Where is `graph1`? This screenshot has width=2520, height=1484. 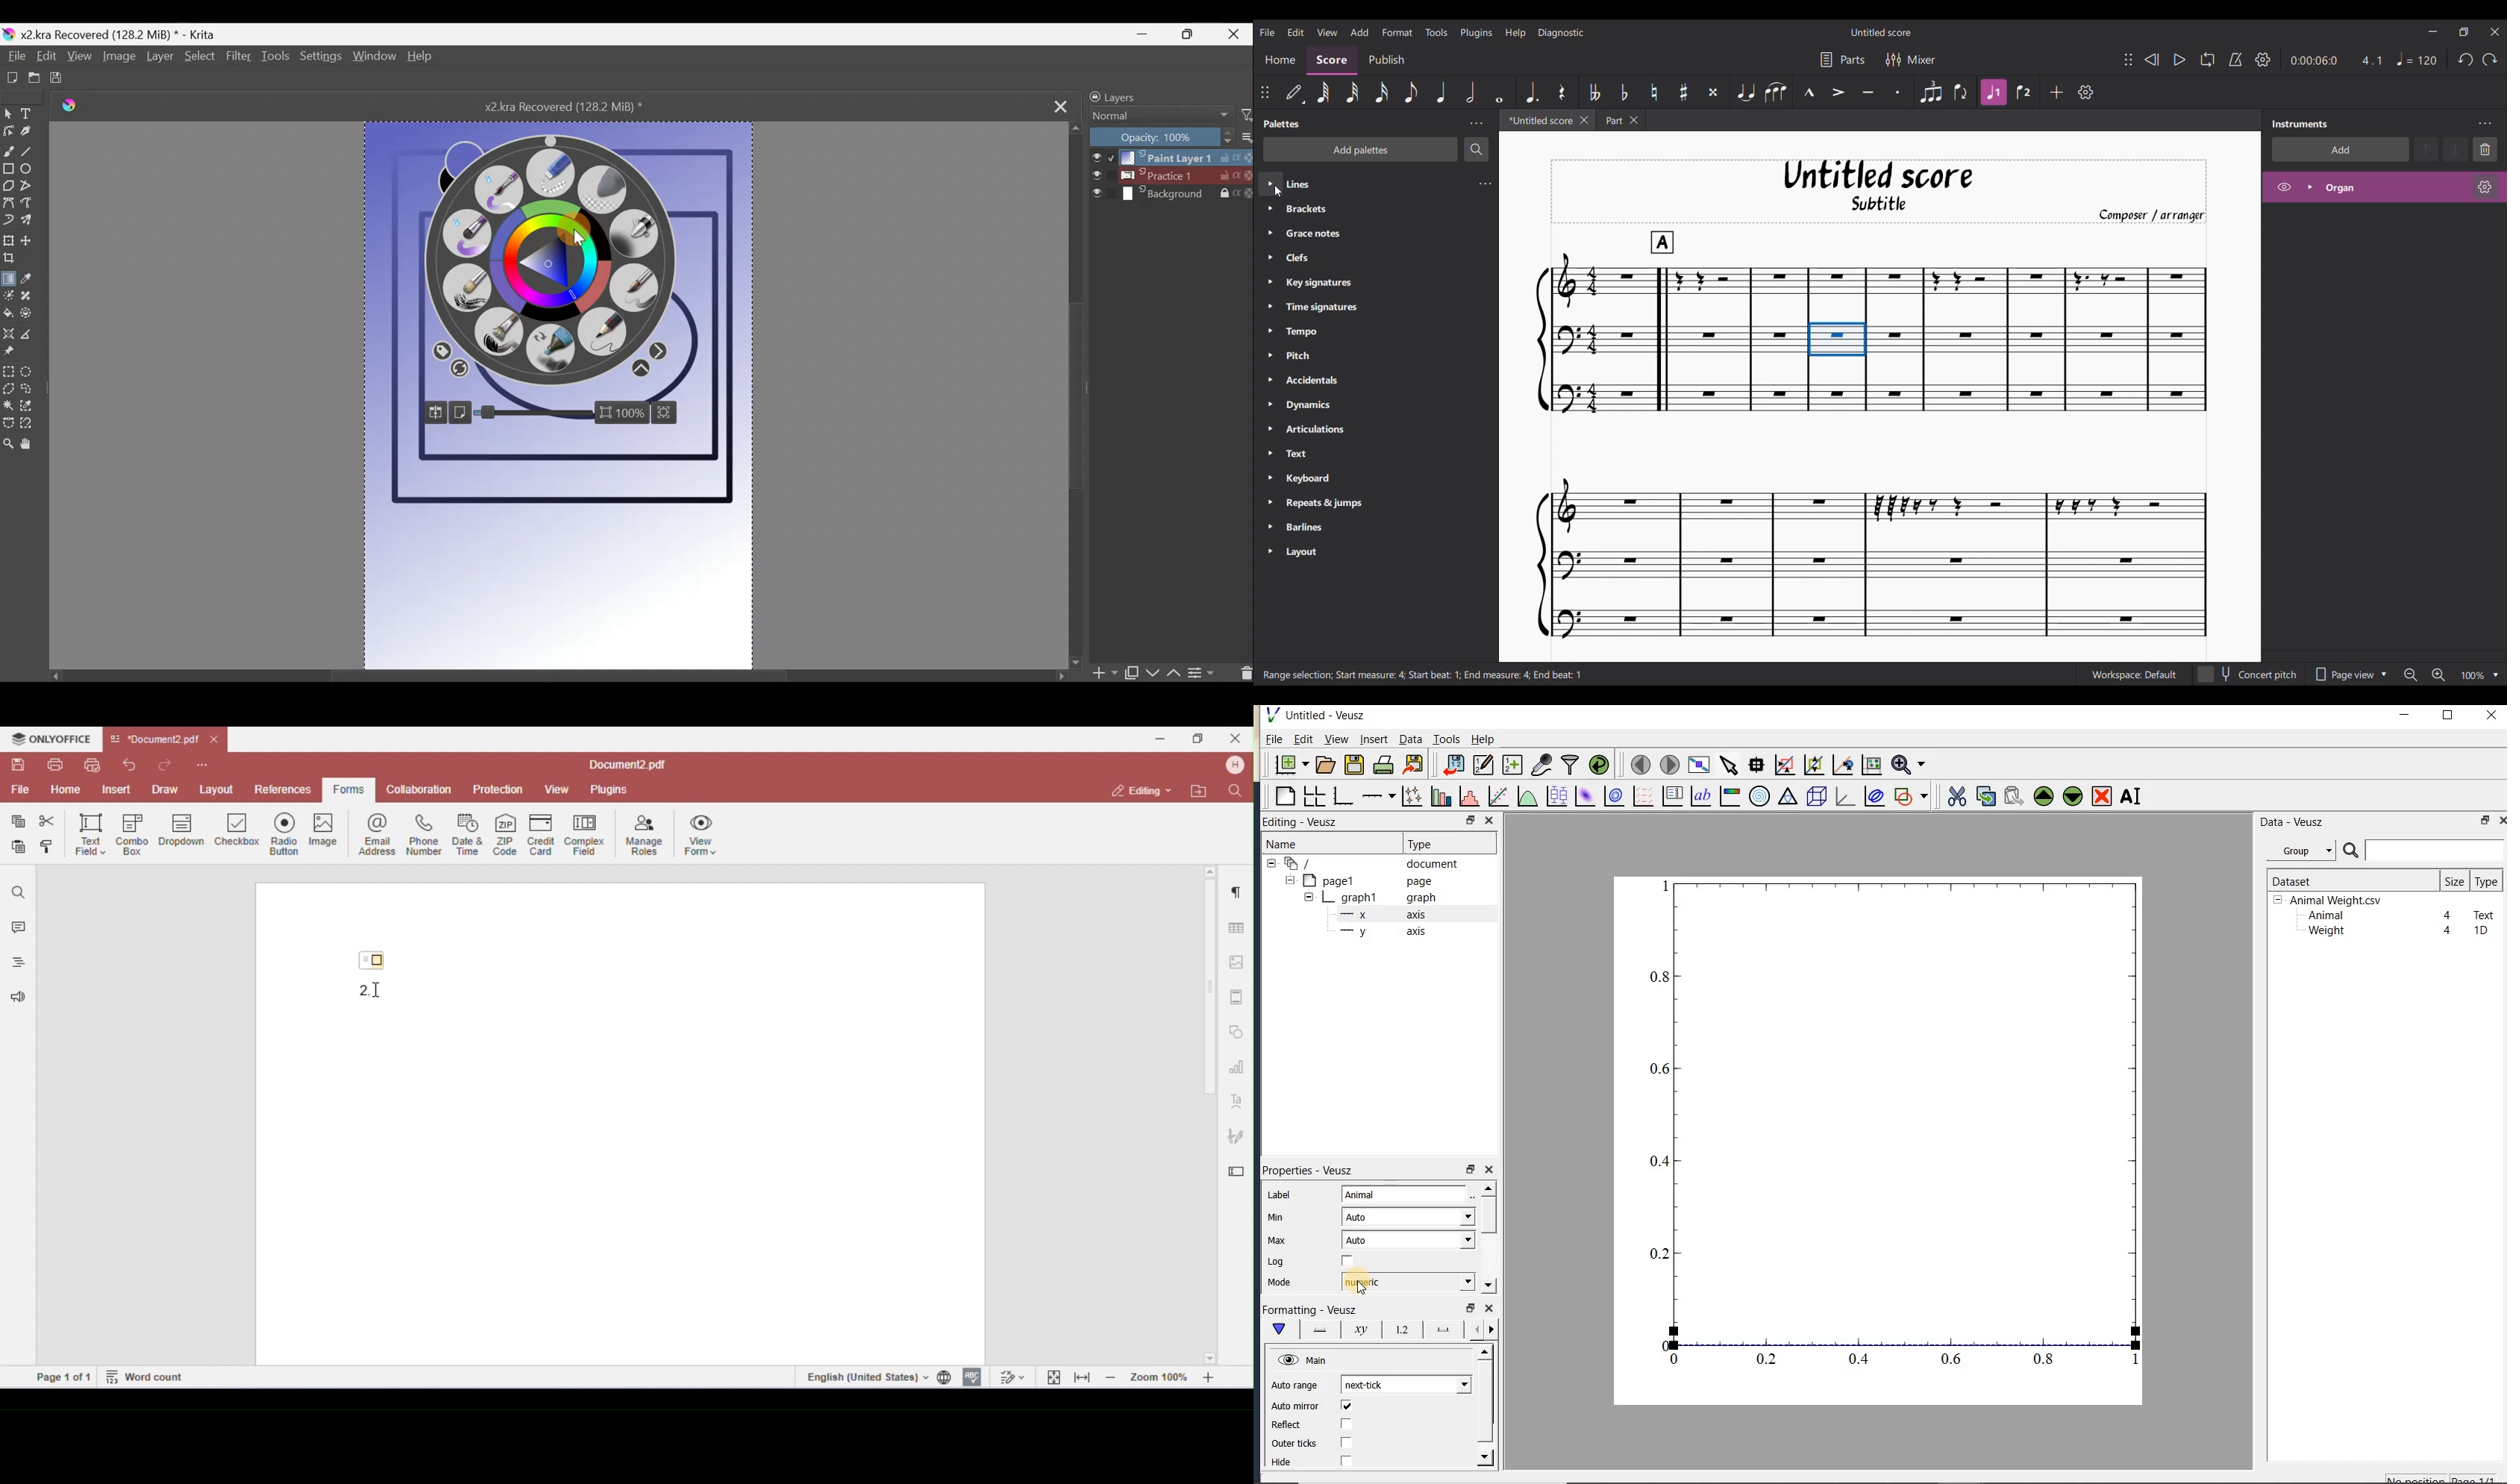
graph1 is located at coordinates (1363, 899).